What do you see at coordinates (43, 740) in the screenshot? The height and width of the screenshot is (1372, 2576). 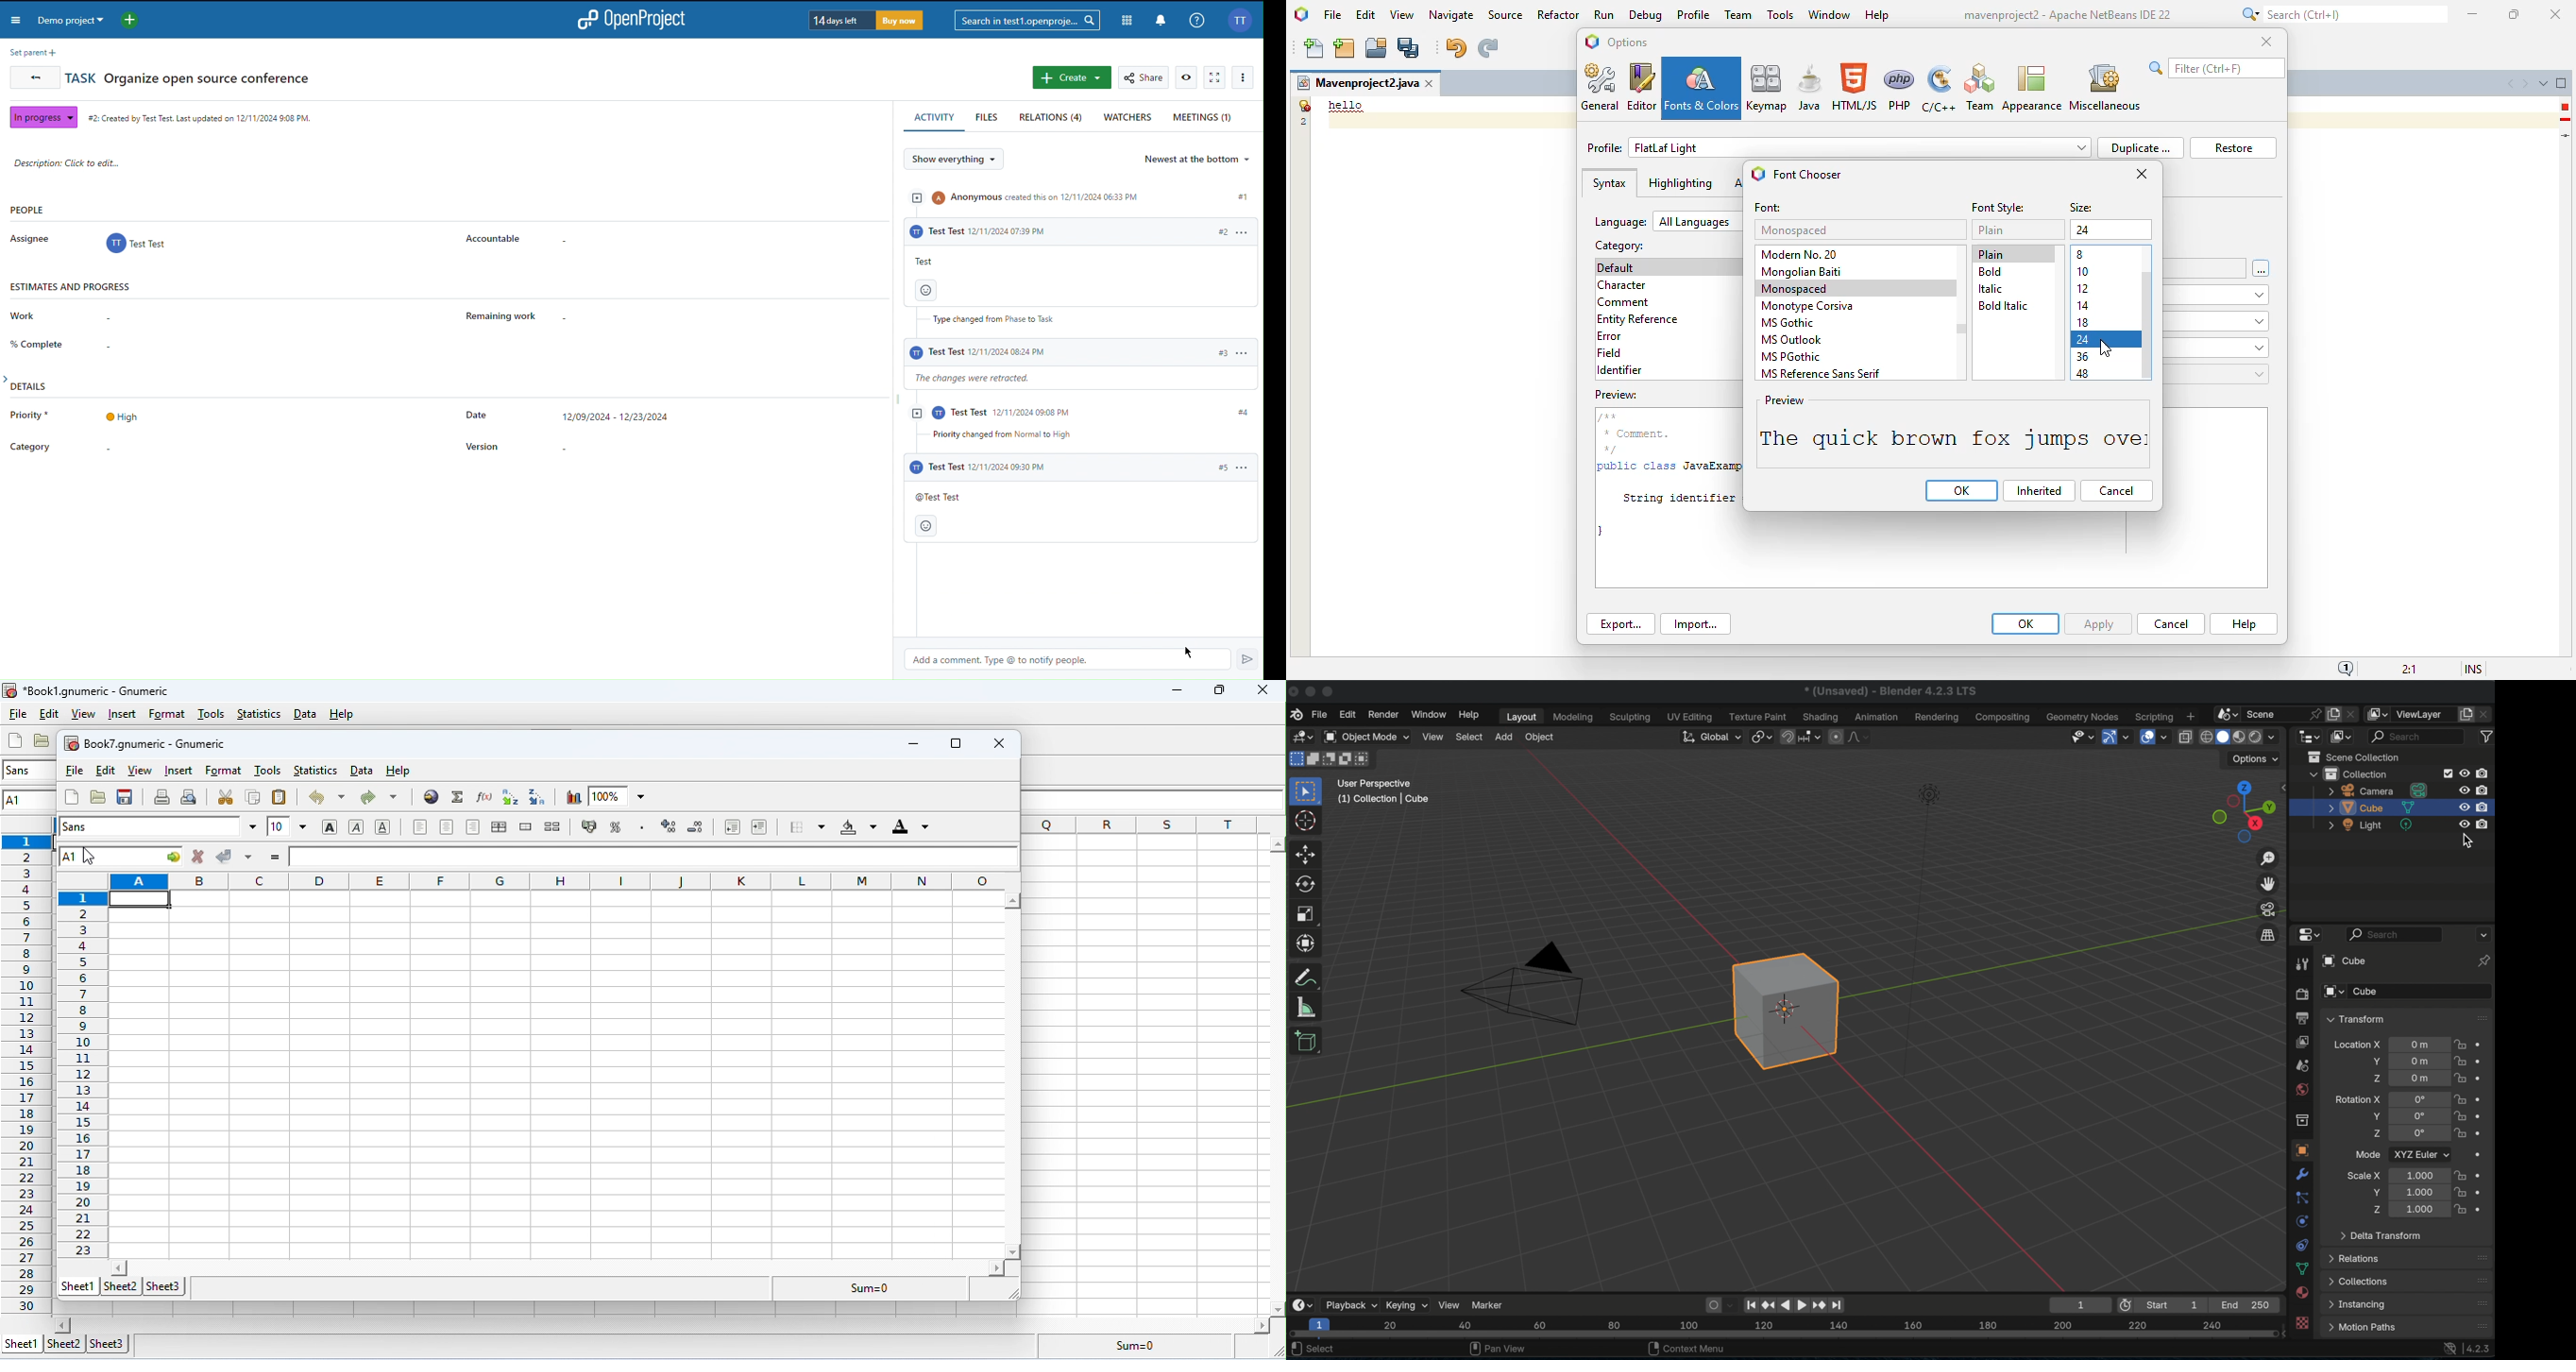 I see `open` at bounding box center [43, 740].